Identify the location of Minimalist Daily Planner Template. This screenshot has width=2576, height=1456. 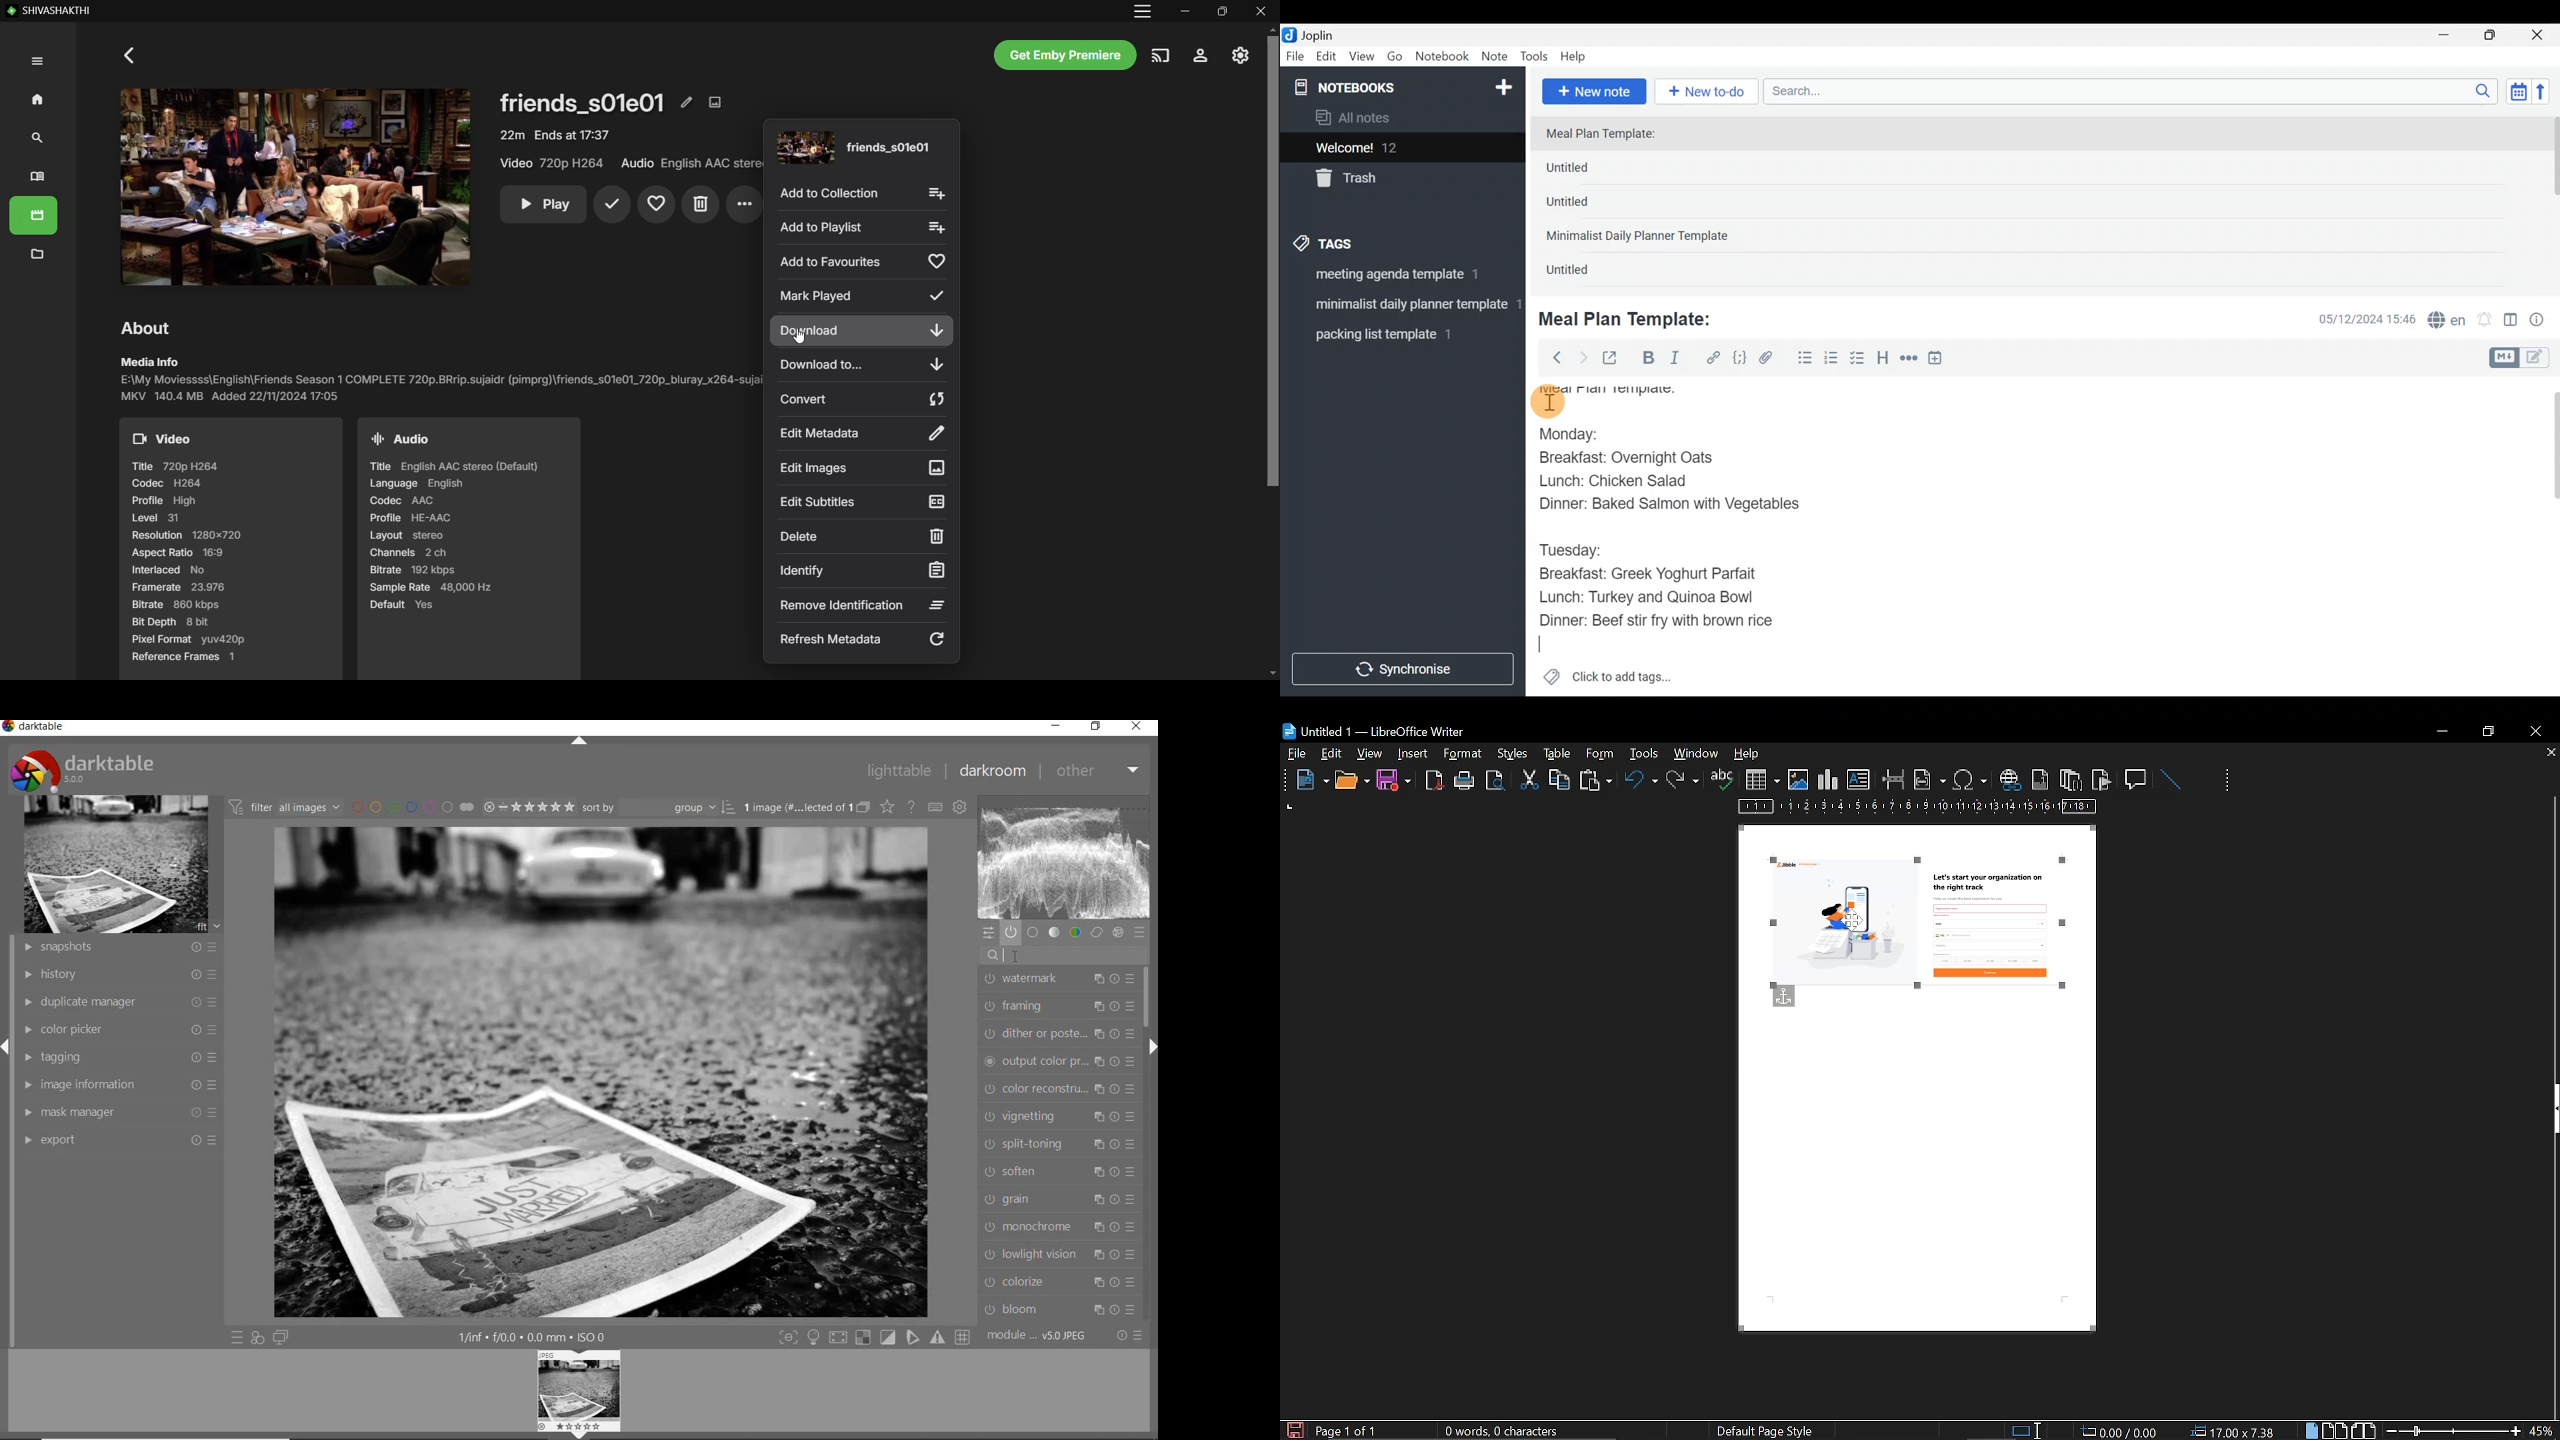
(1641, 237).